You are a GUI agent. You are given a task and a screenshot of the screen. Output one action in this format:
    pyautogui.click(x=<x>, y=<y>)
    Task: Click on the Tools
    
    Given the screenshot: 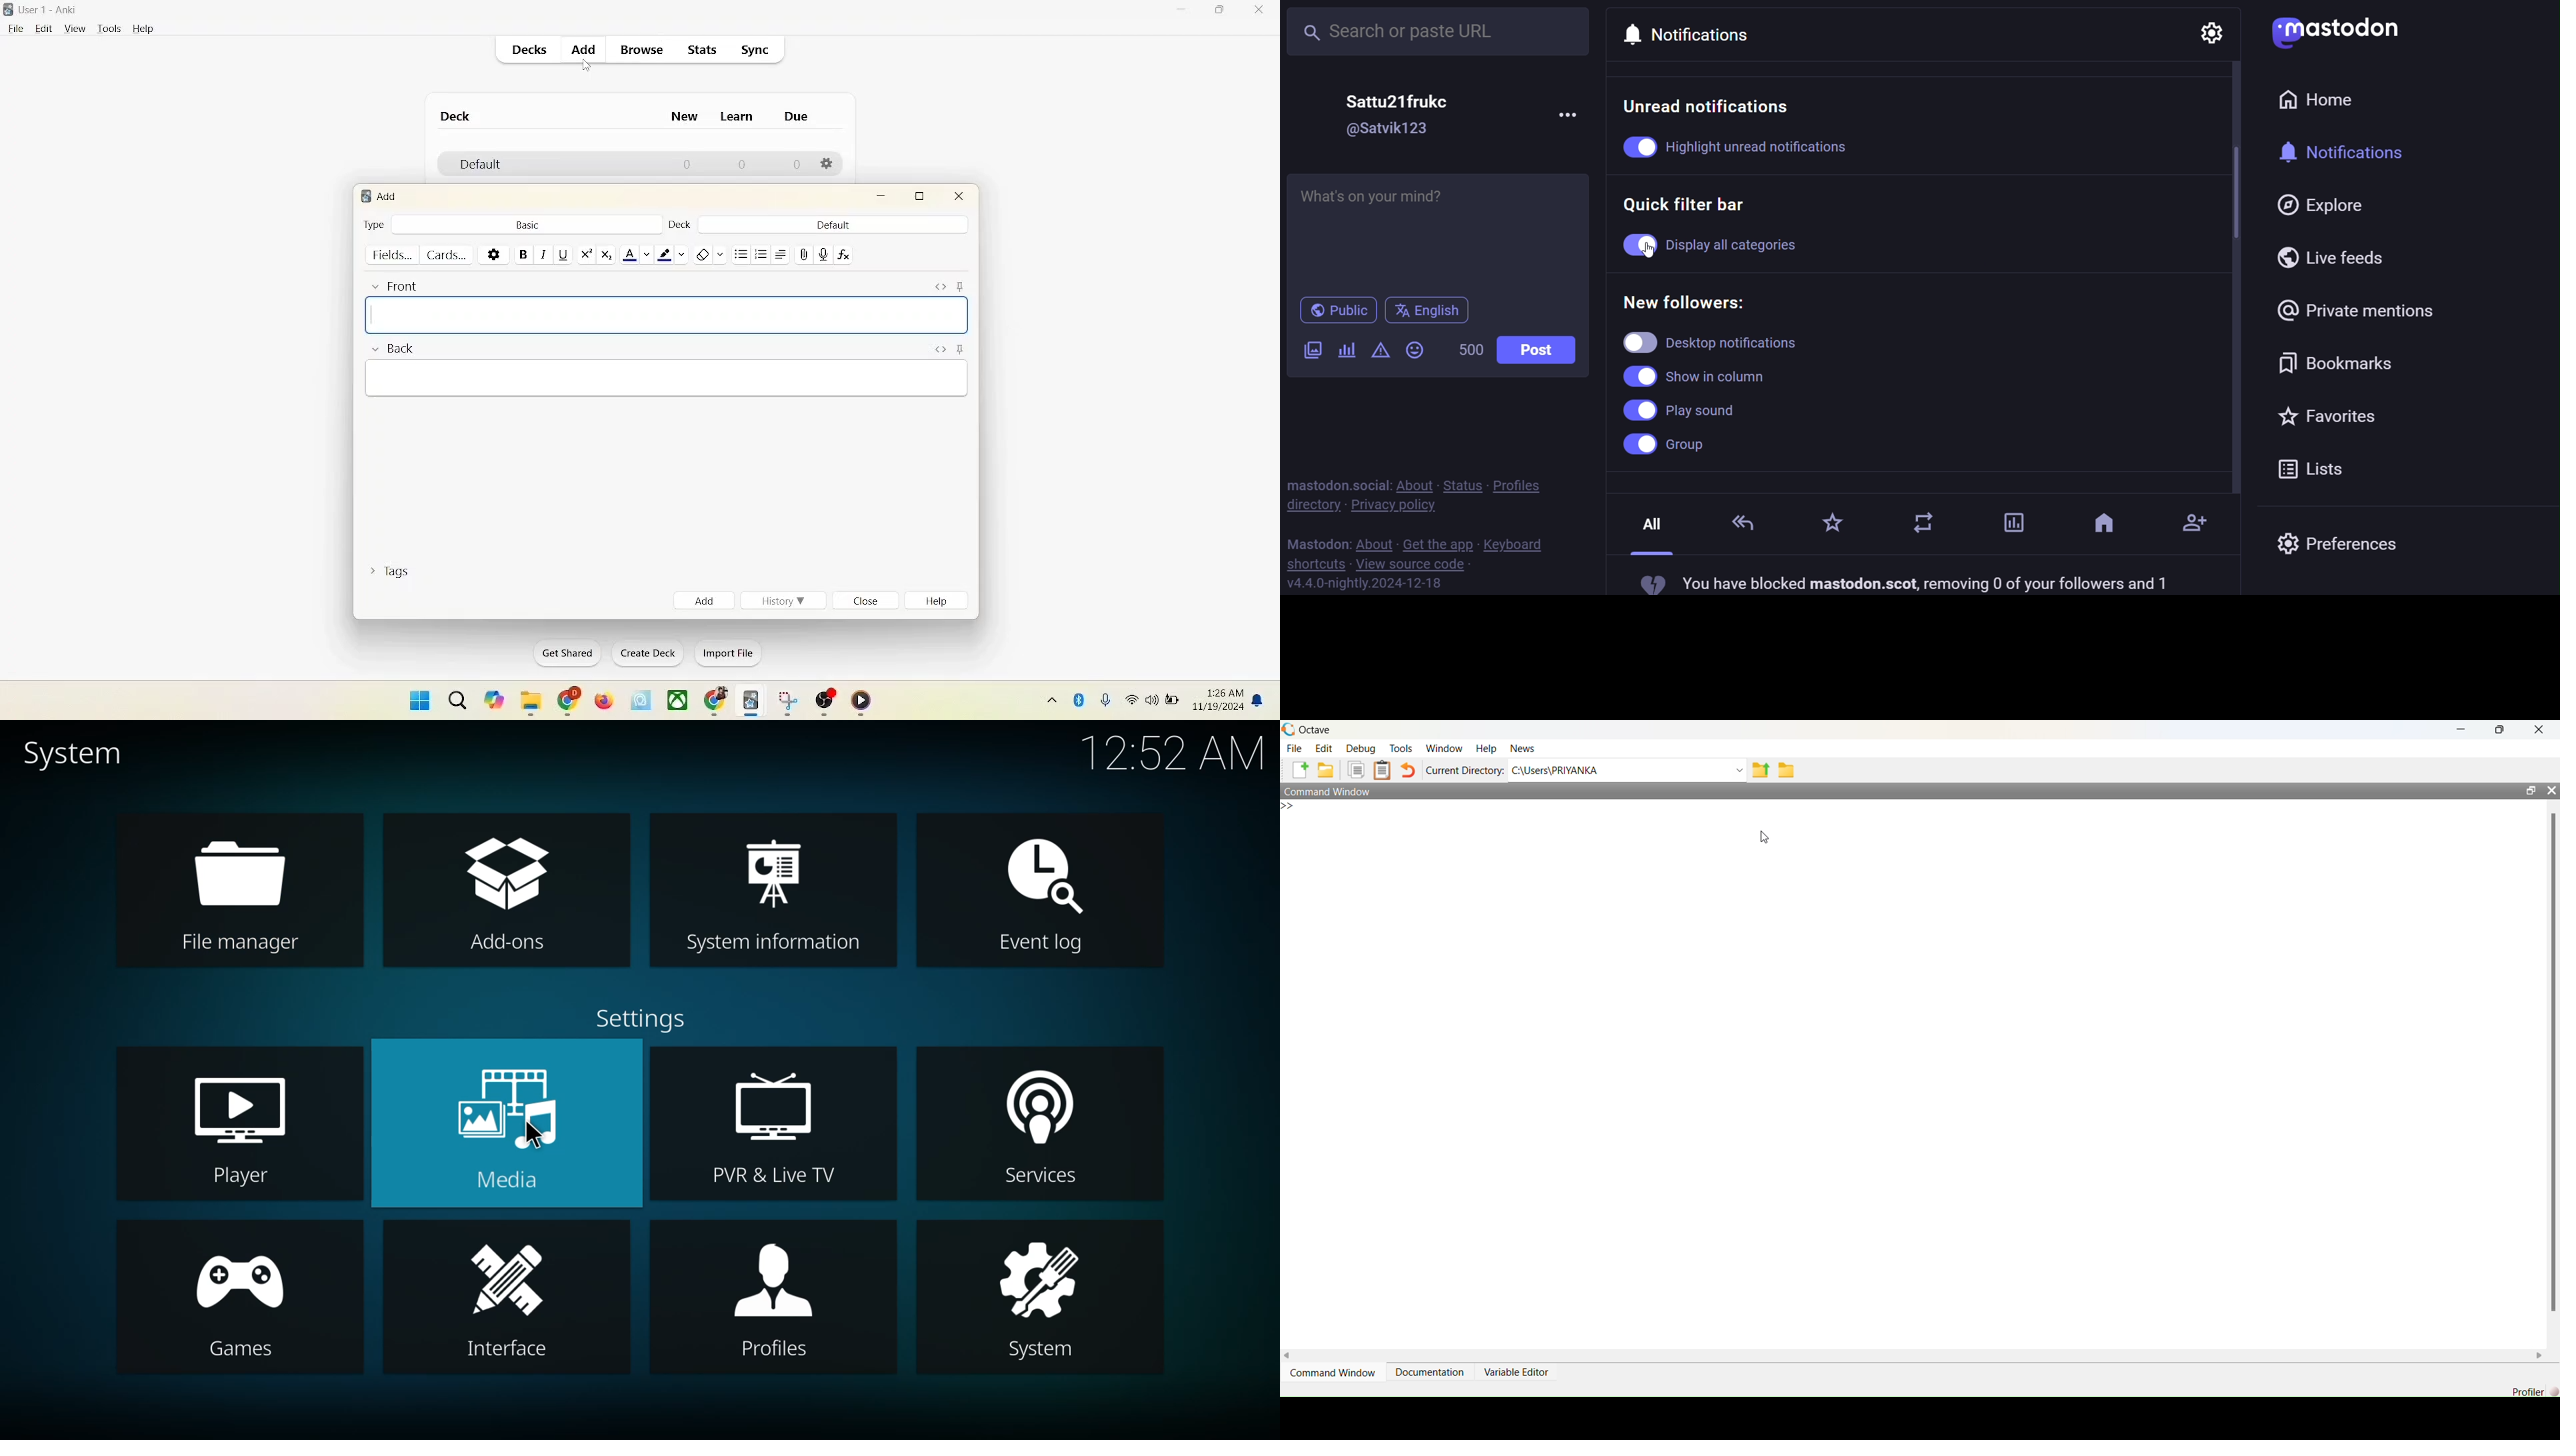 What is the action you would take?
    pyautogui.click(x=1402, y=748)
    